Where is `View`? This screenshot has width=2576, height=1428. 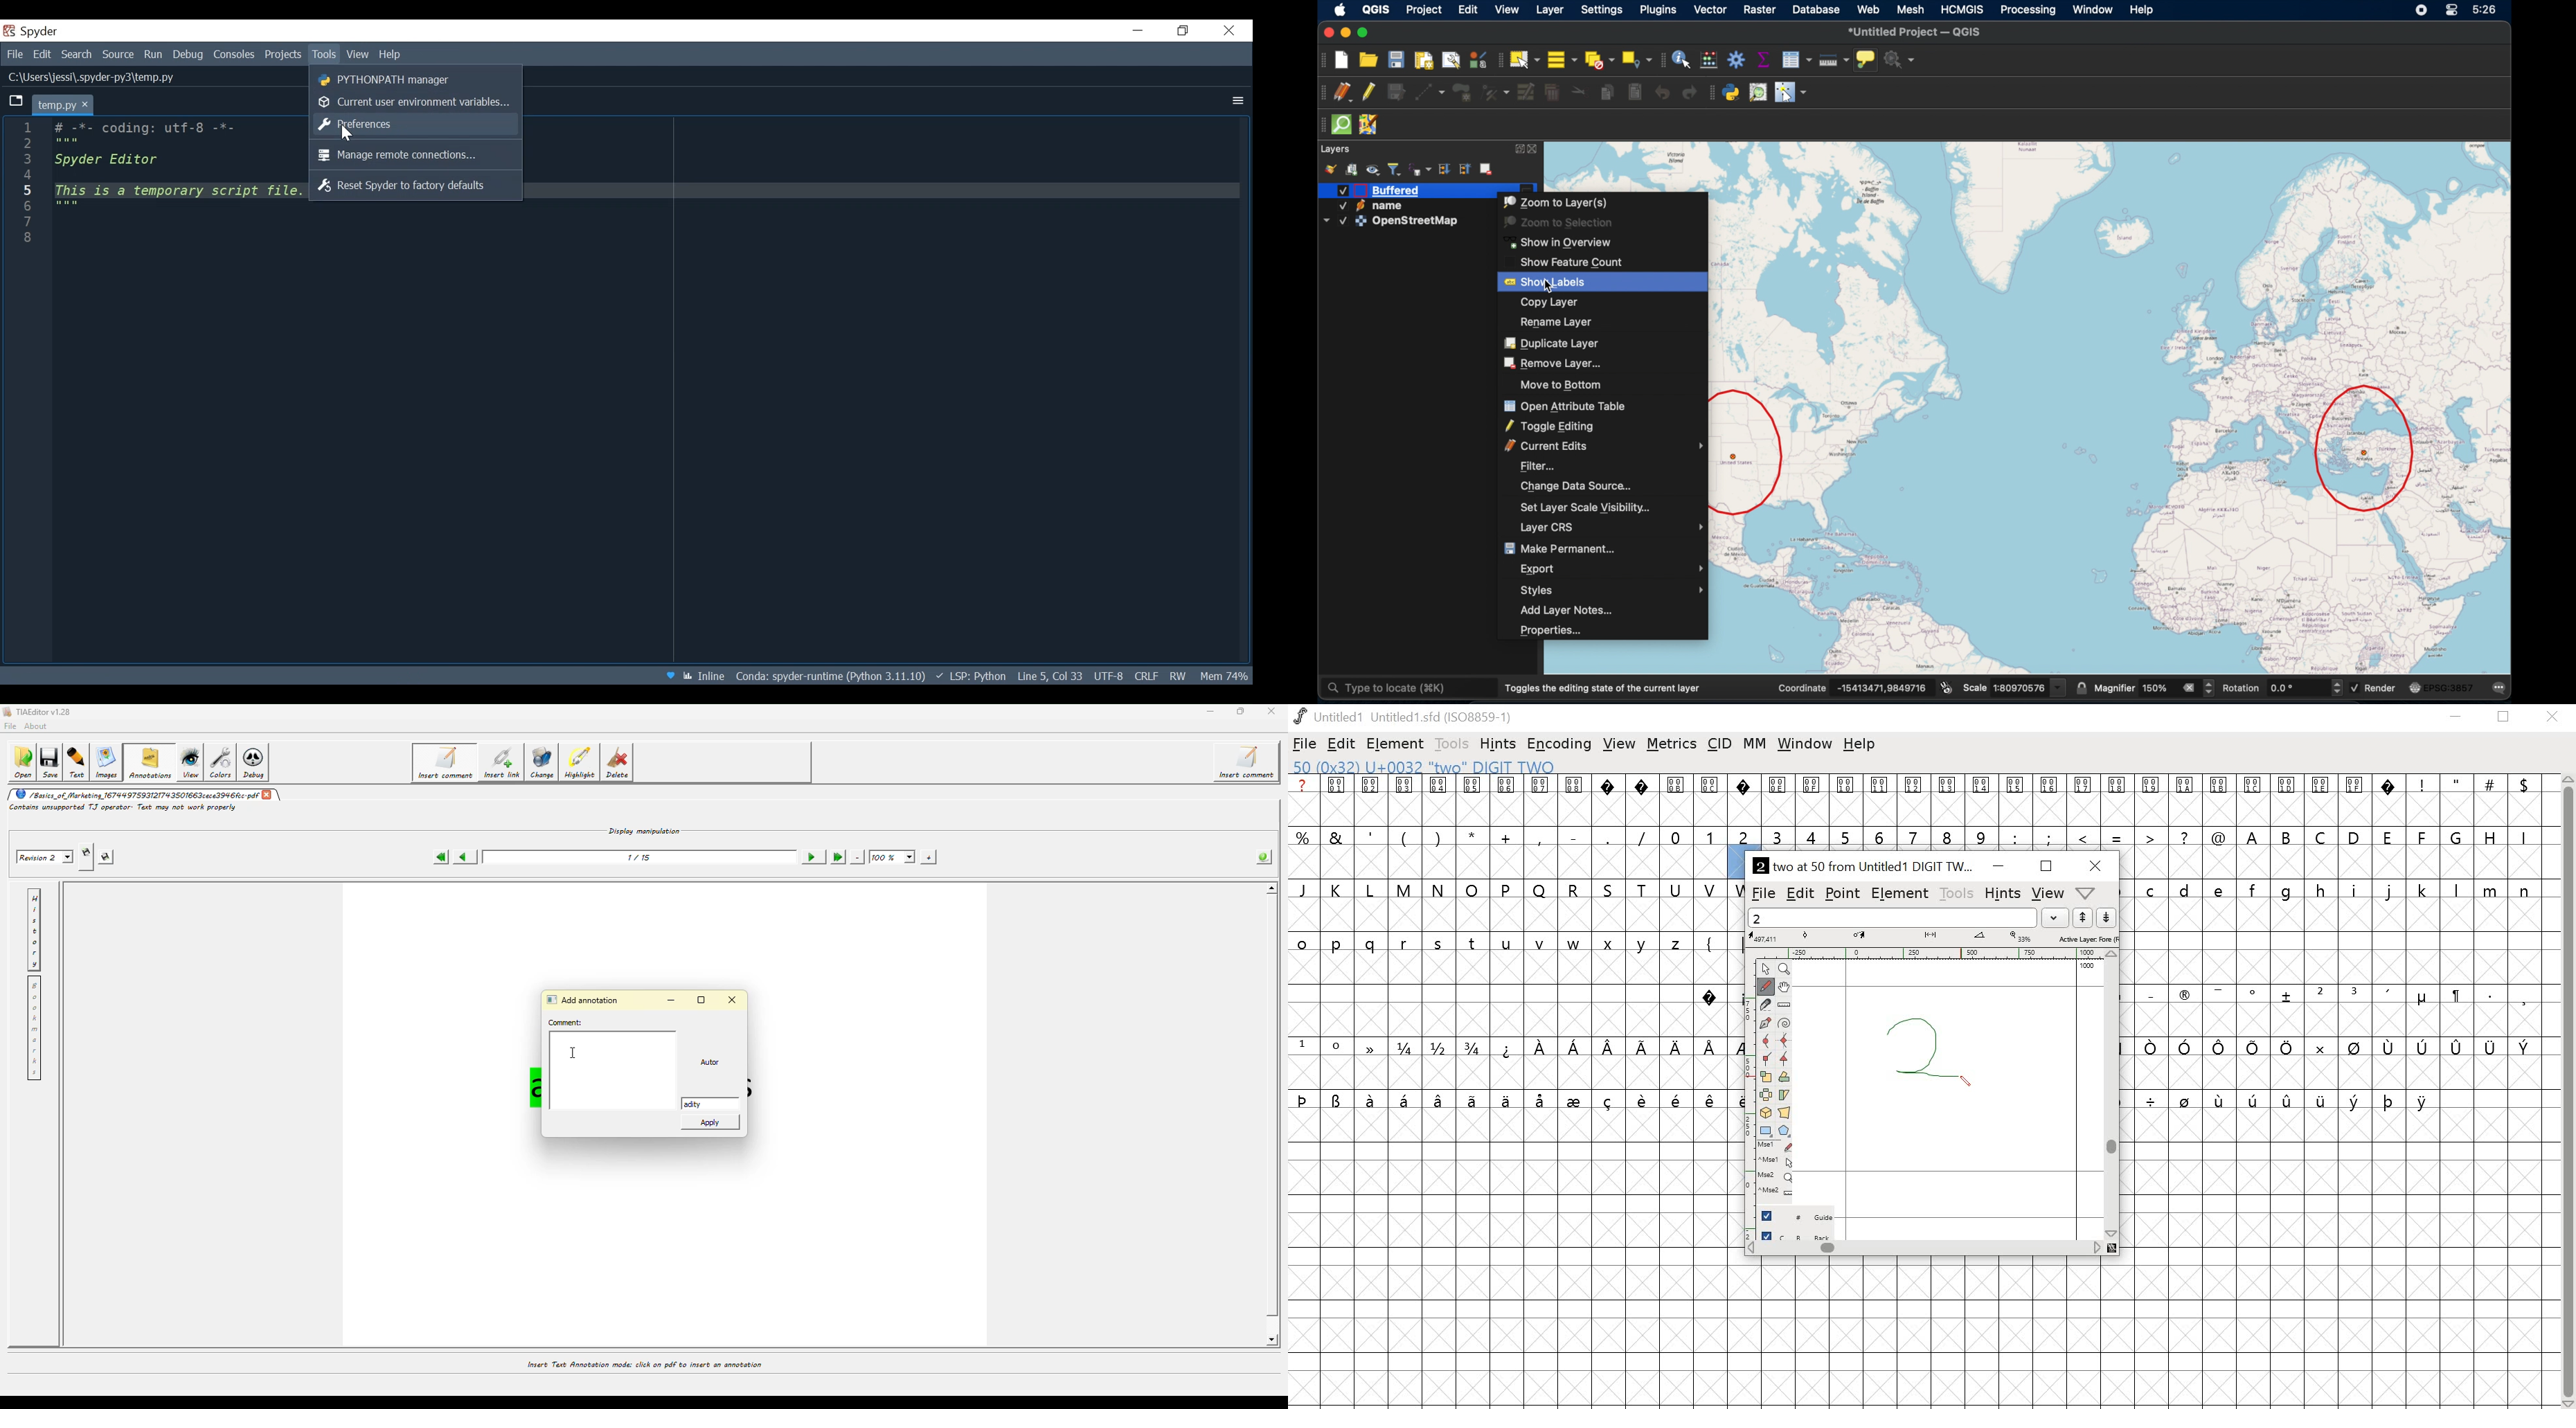
View is located at coordinates (358, 55).